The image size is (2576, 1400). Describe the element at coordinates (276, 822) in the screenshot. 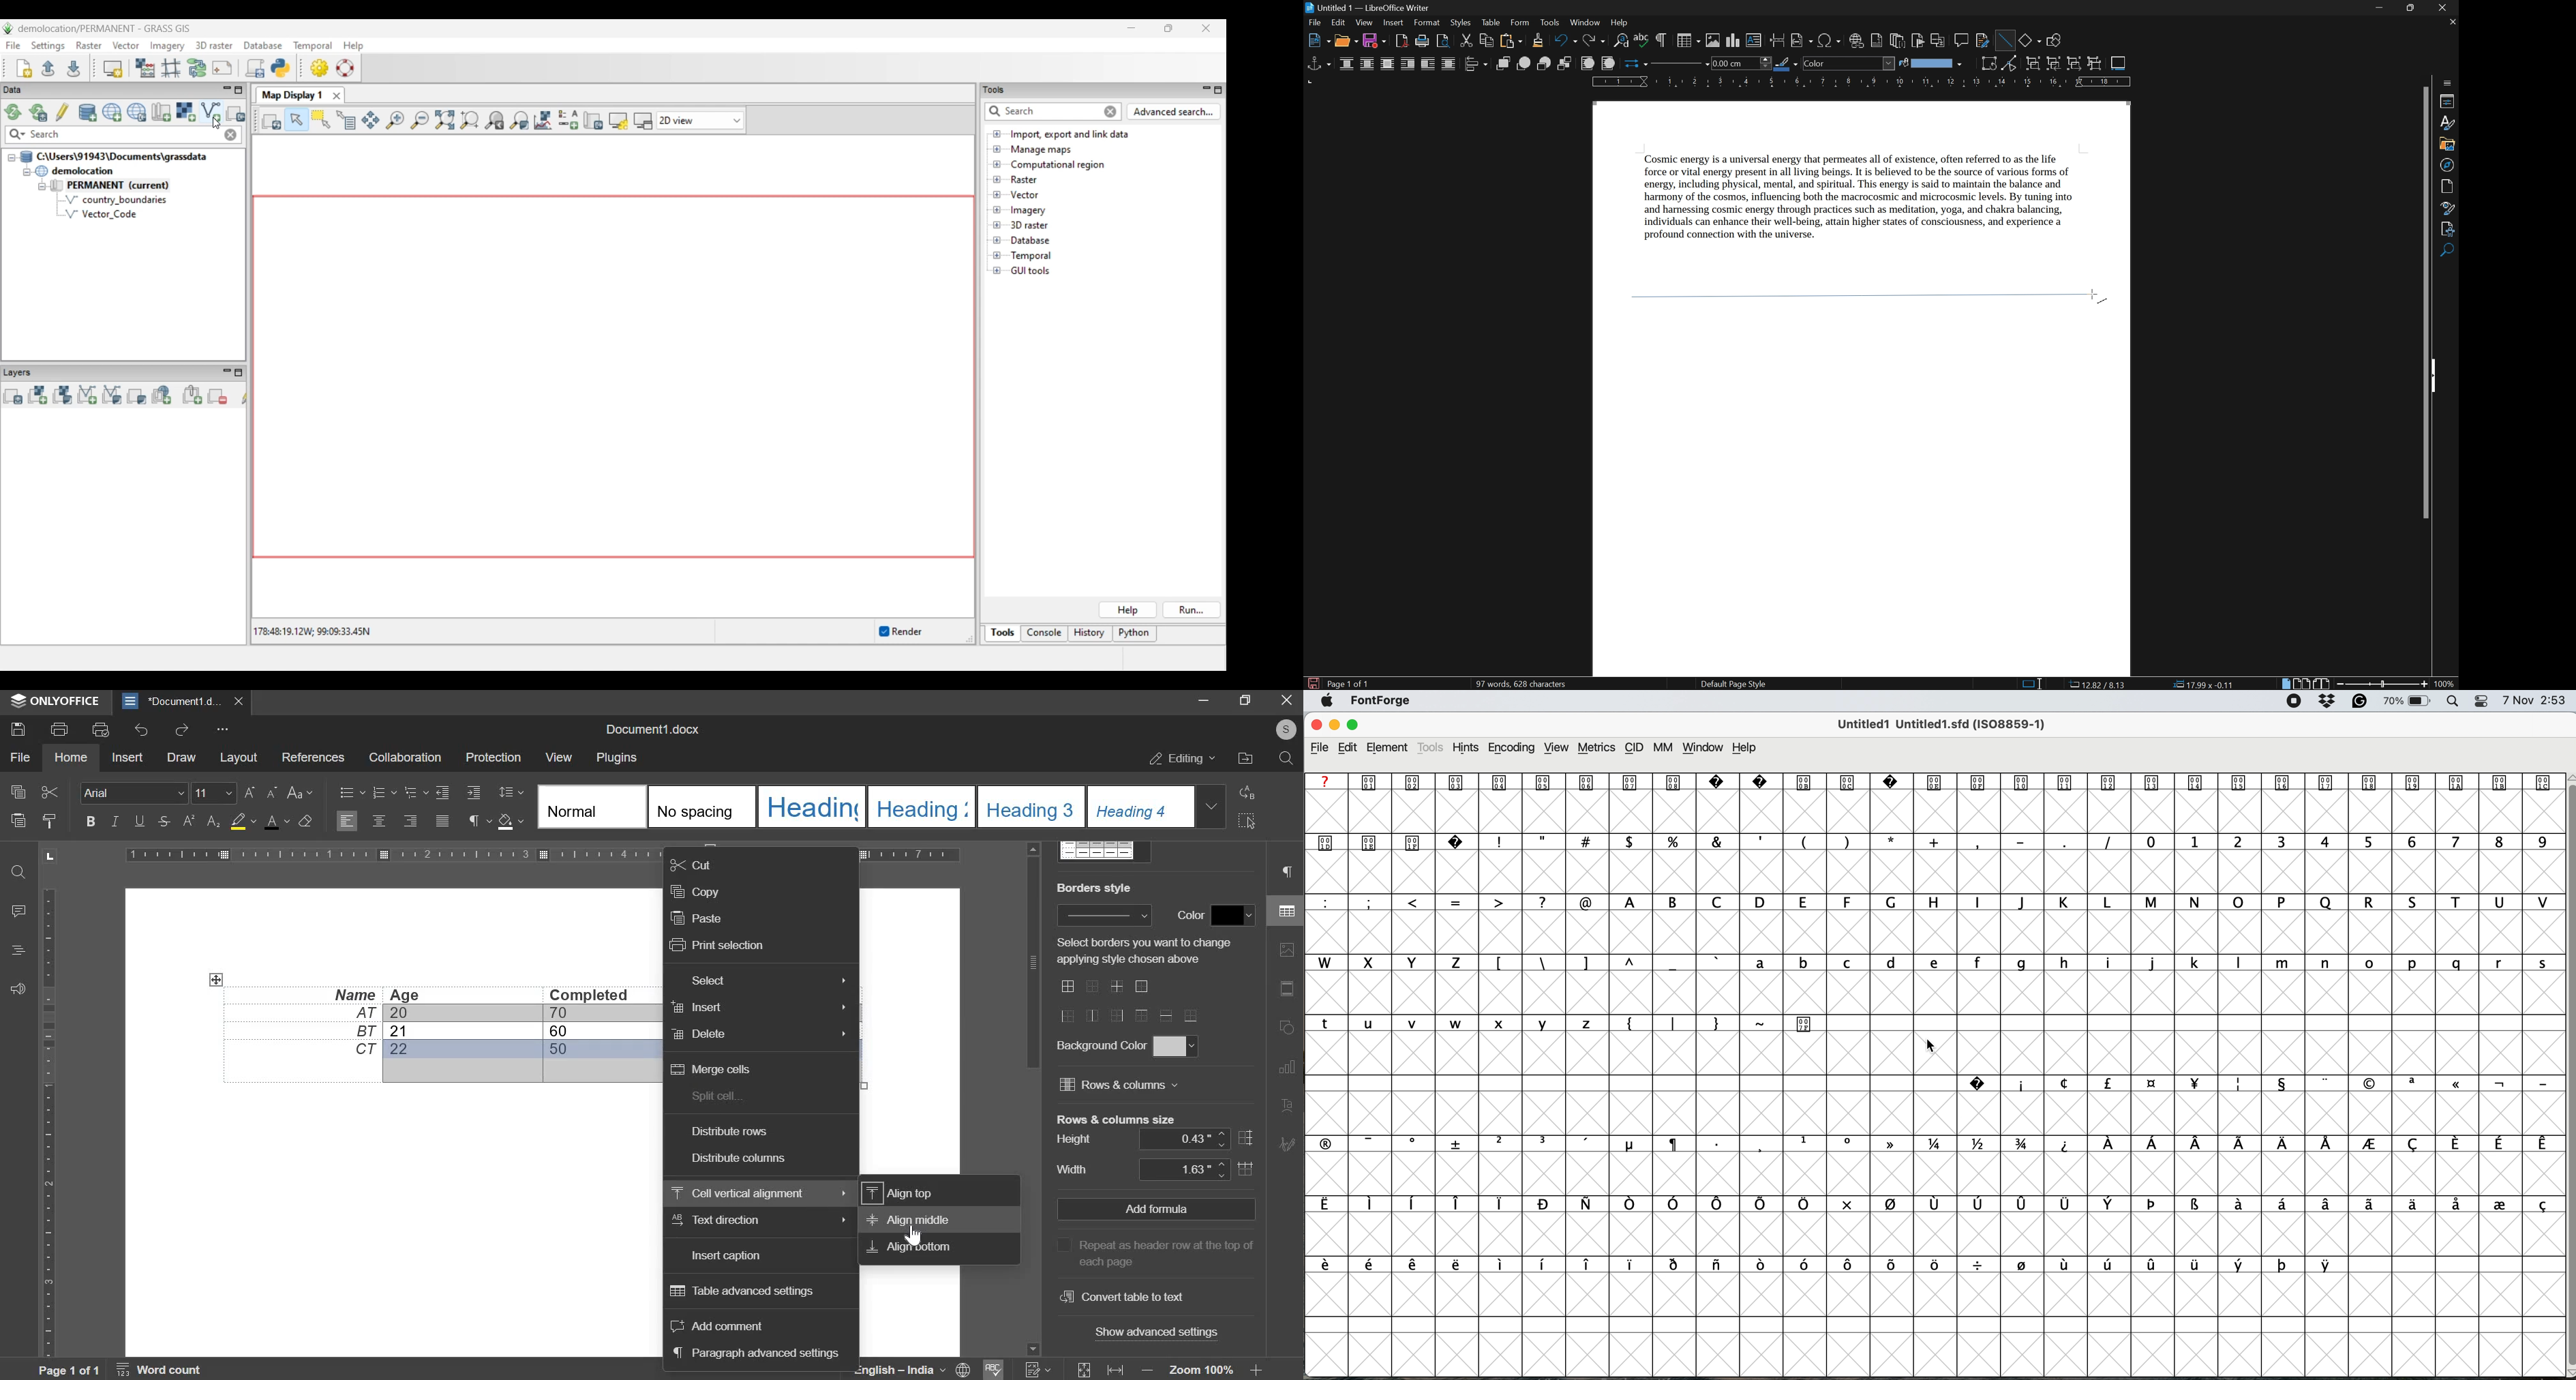

I see `font color` at that location.